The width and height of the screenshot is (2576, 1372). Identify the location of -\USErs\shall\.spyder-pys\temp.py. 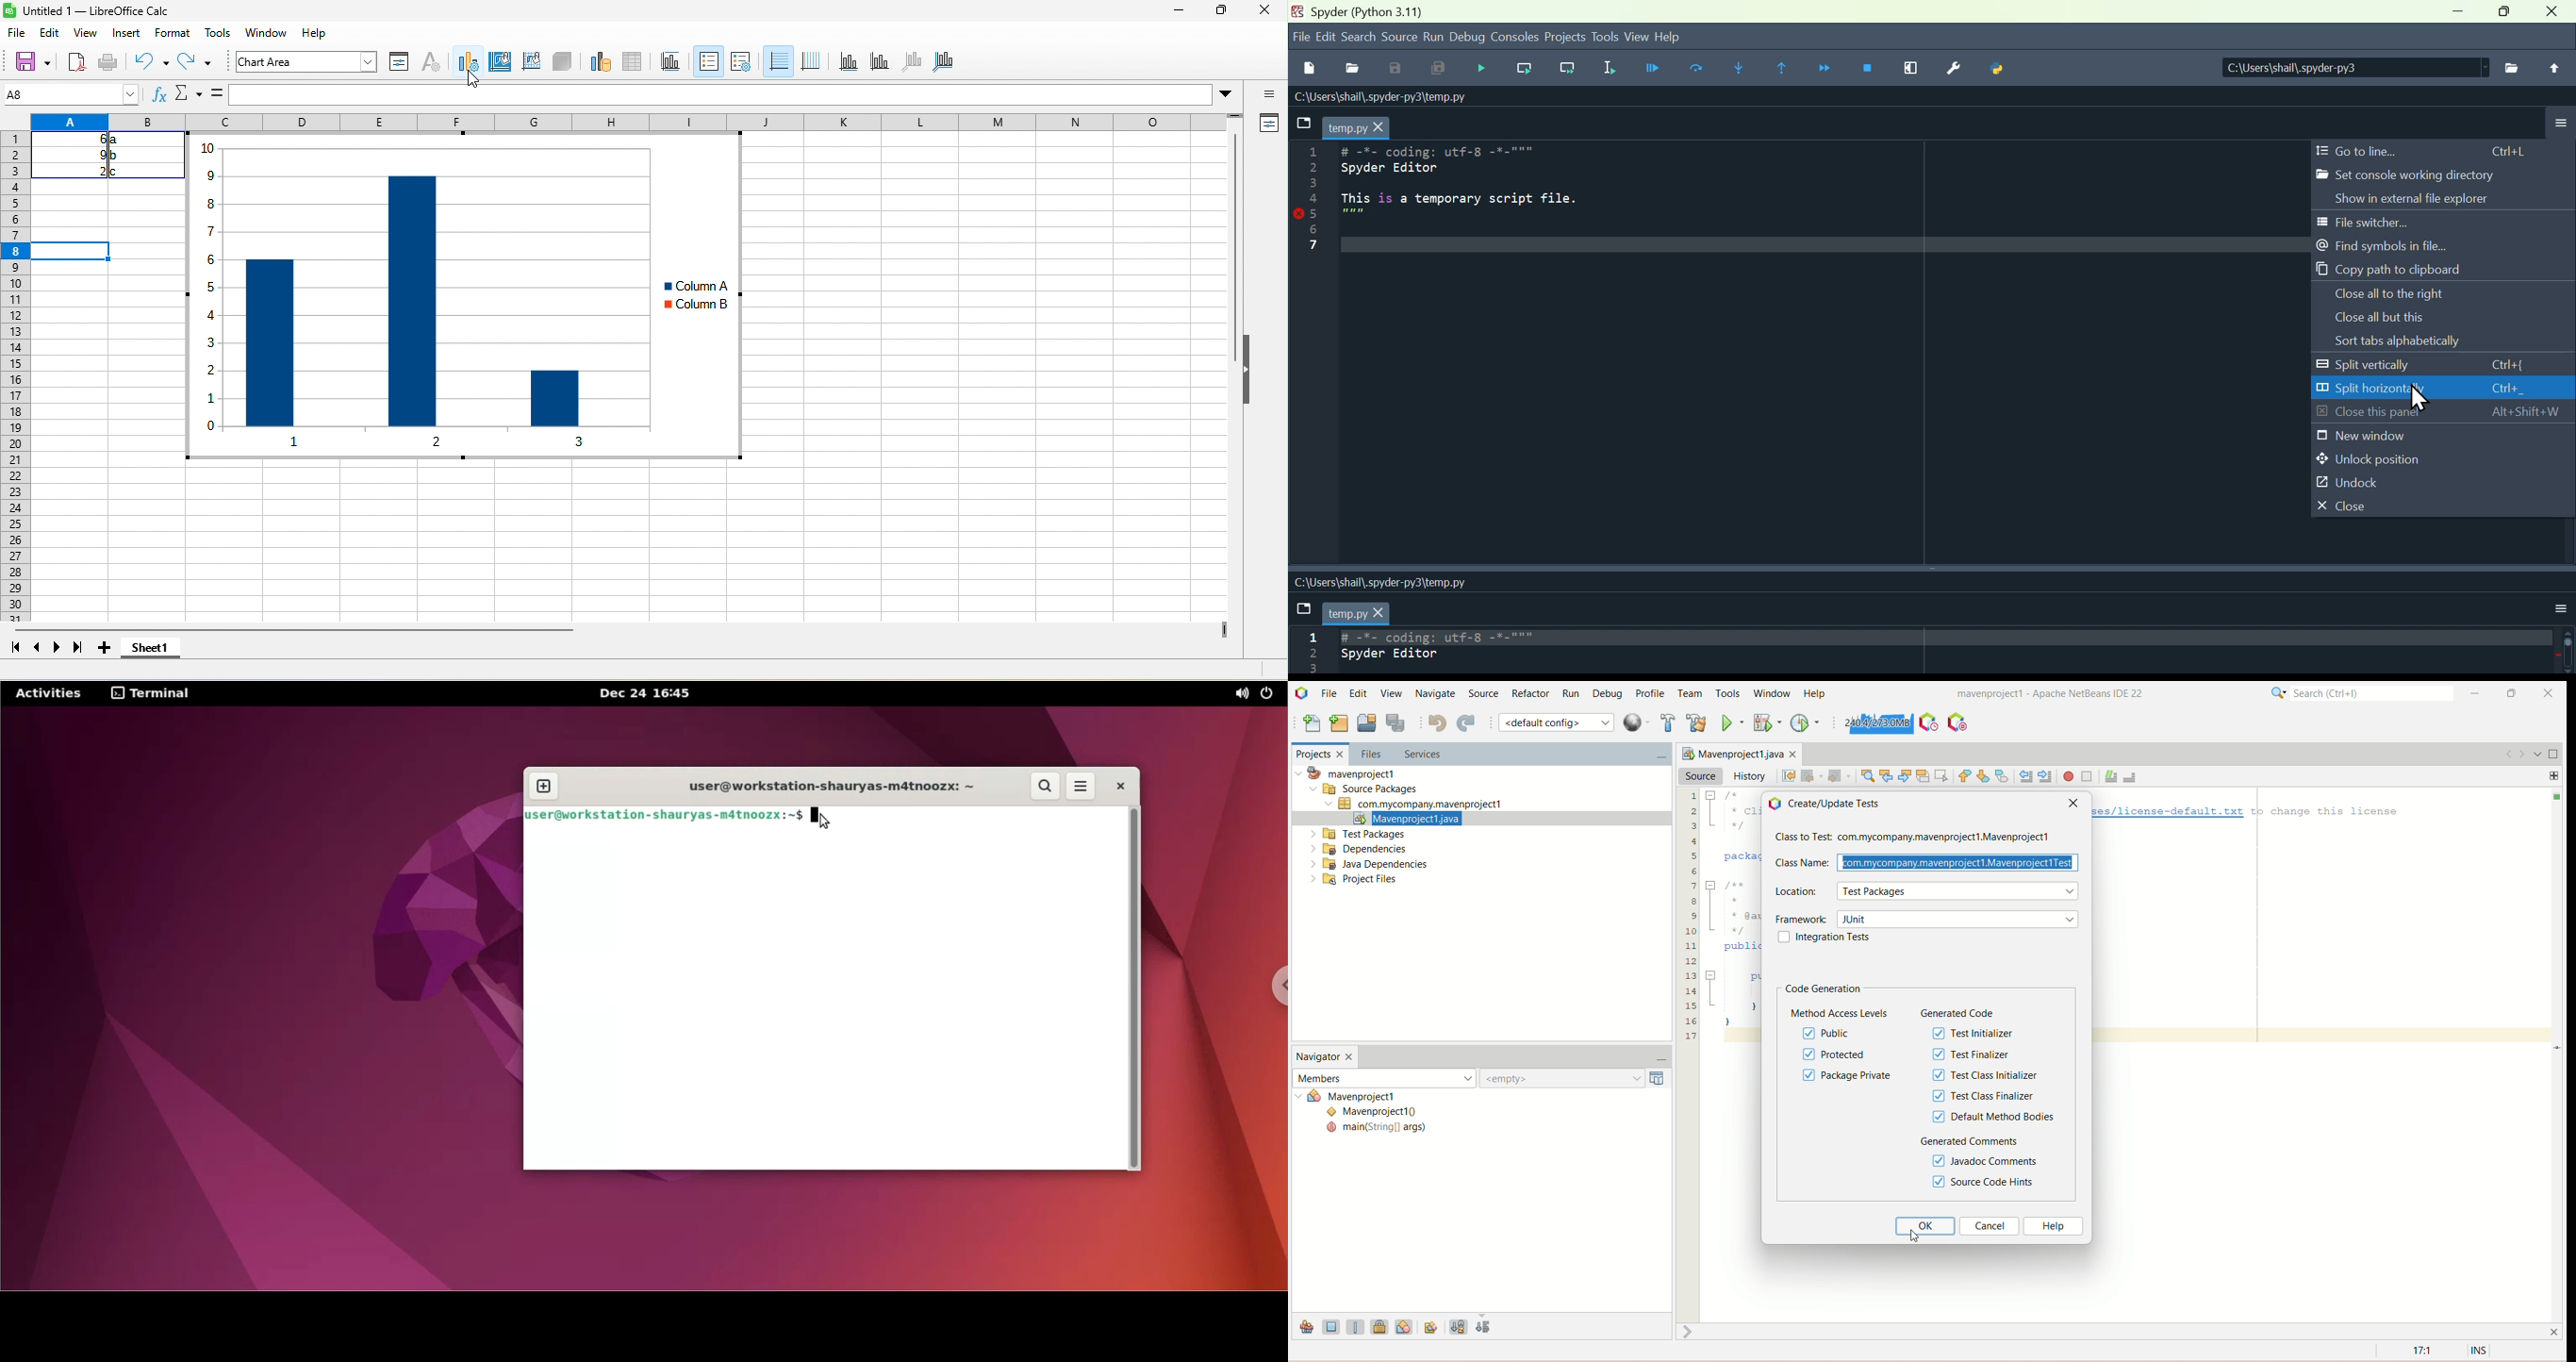
(1384, 98).